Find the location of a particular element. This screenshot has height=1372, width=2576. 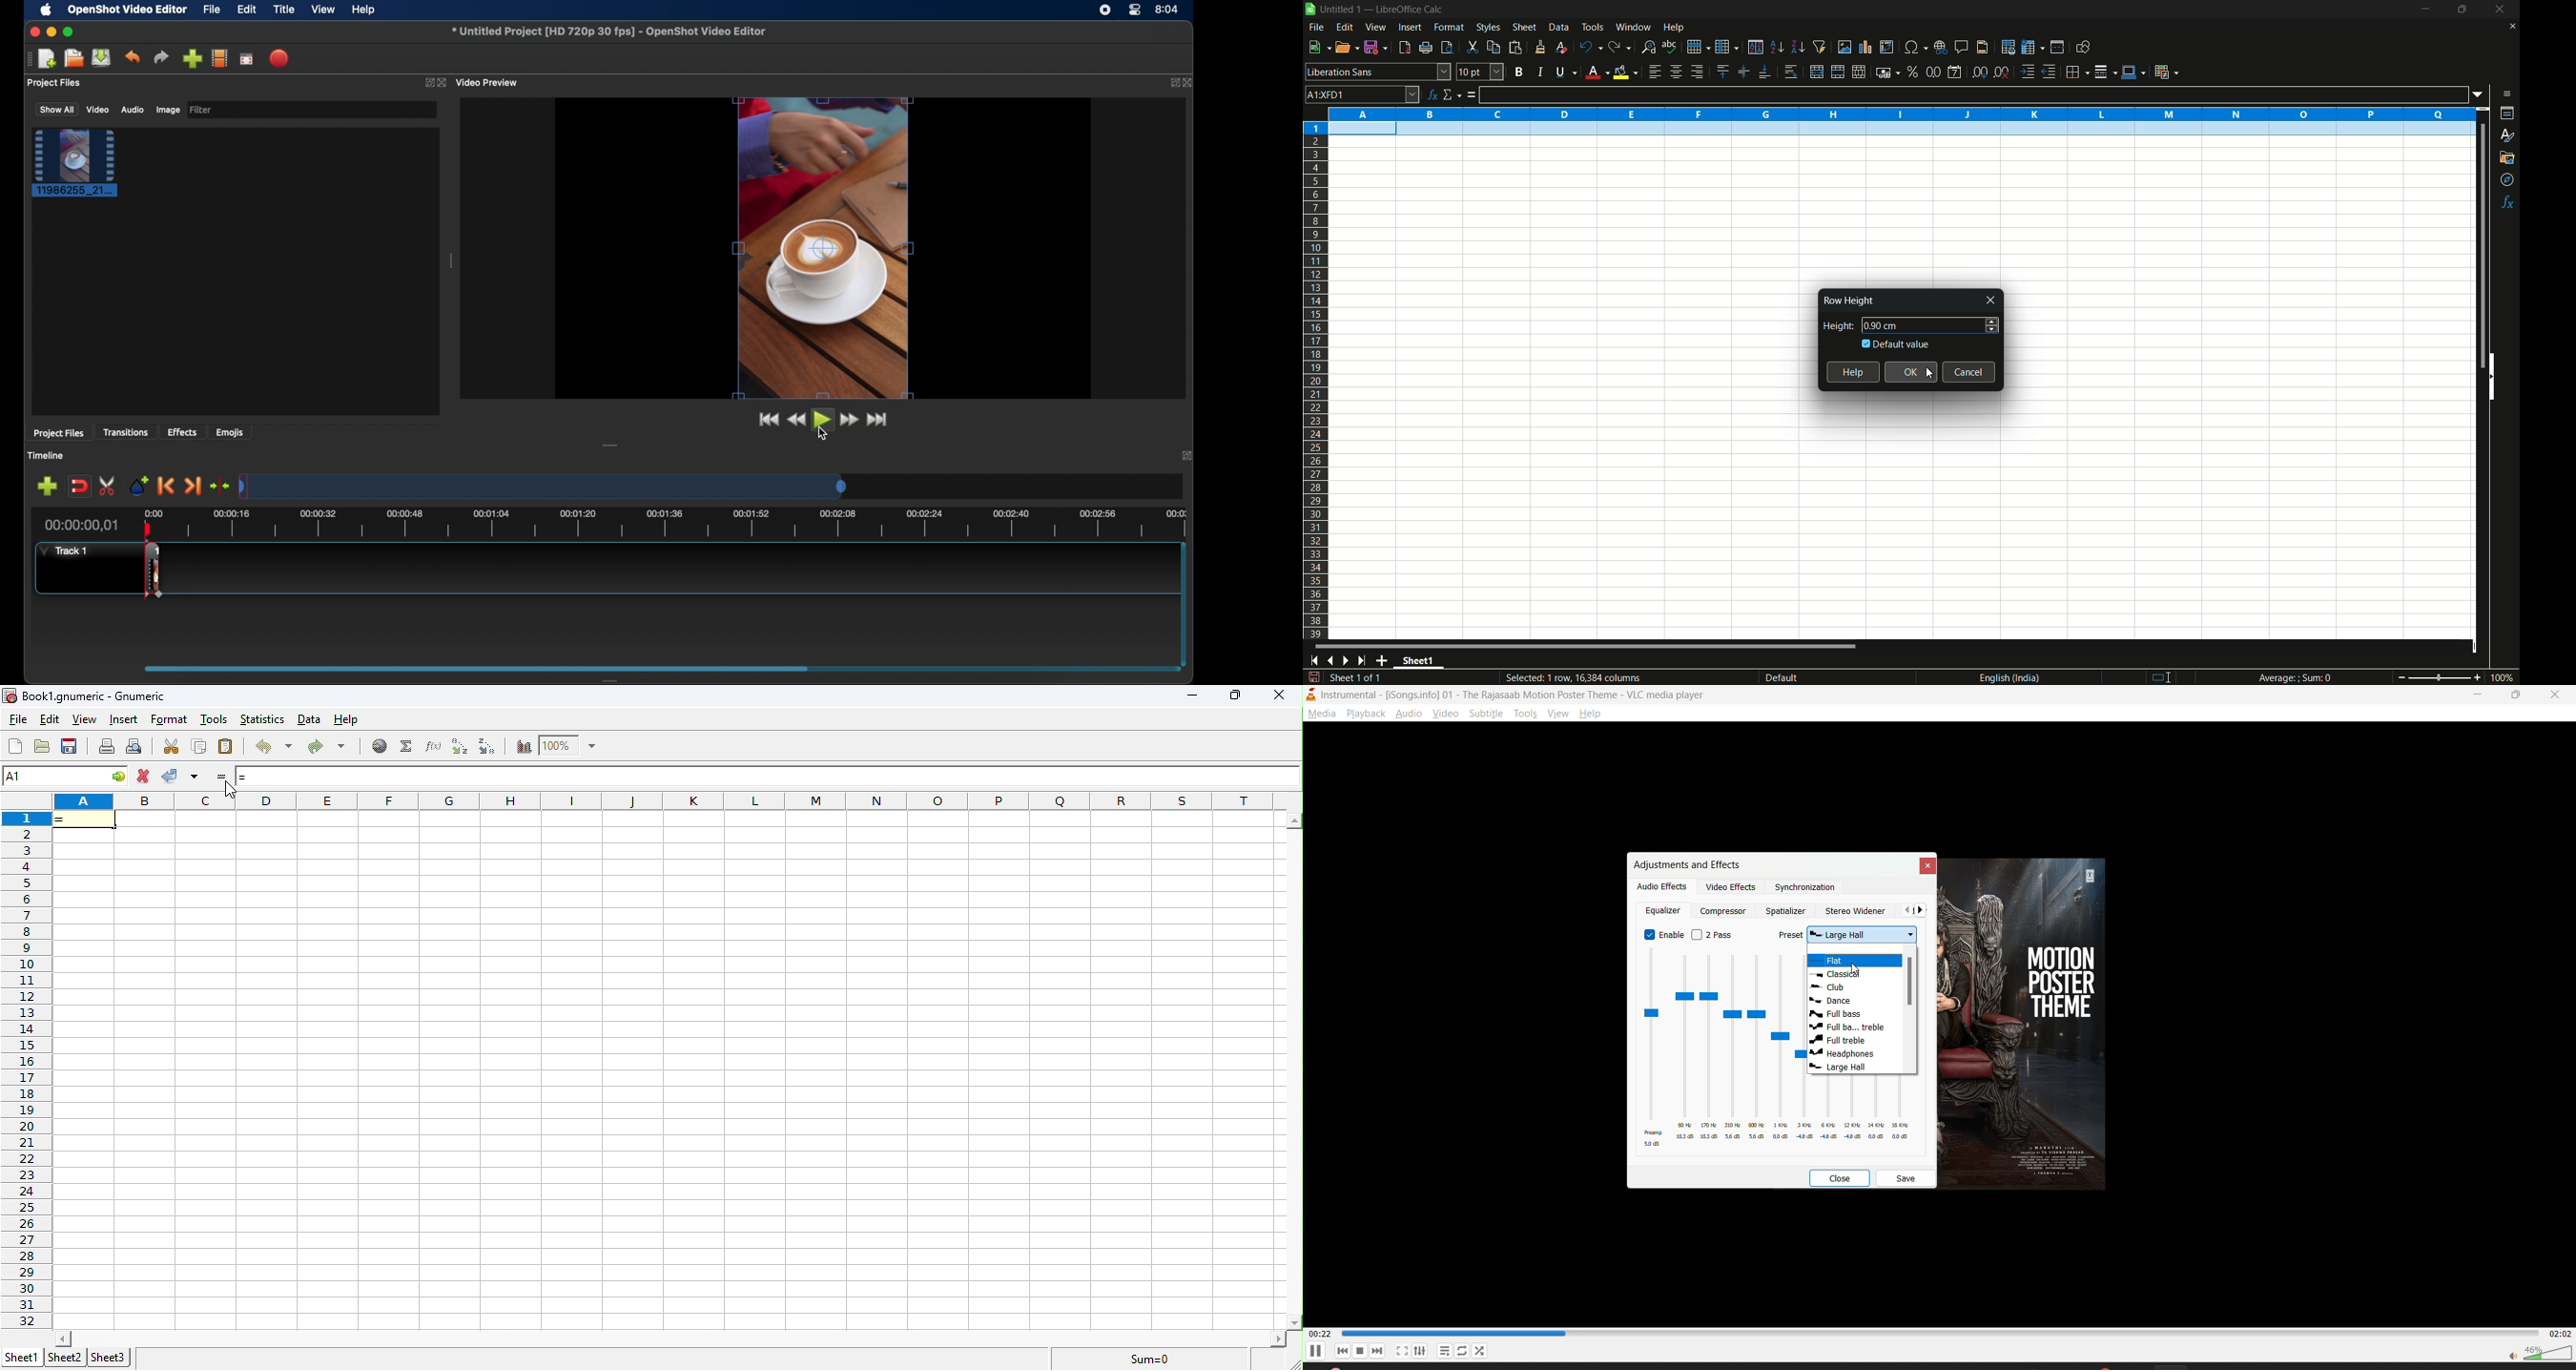

add sheet is located at coordinates (1385, 660).